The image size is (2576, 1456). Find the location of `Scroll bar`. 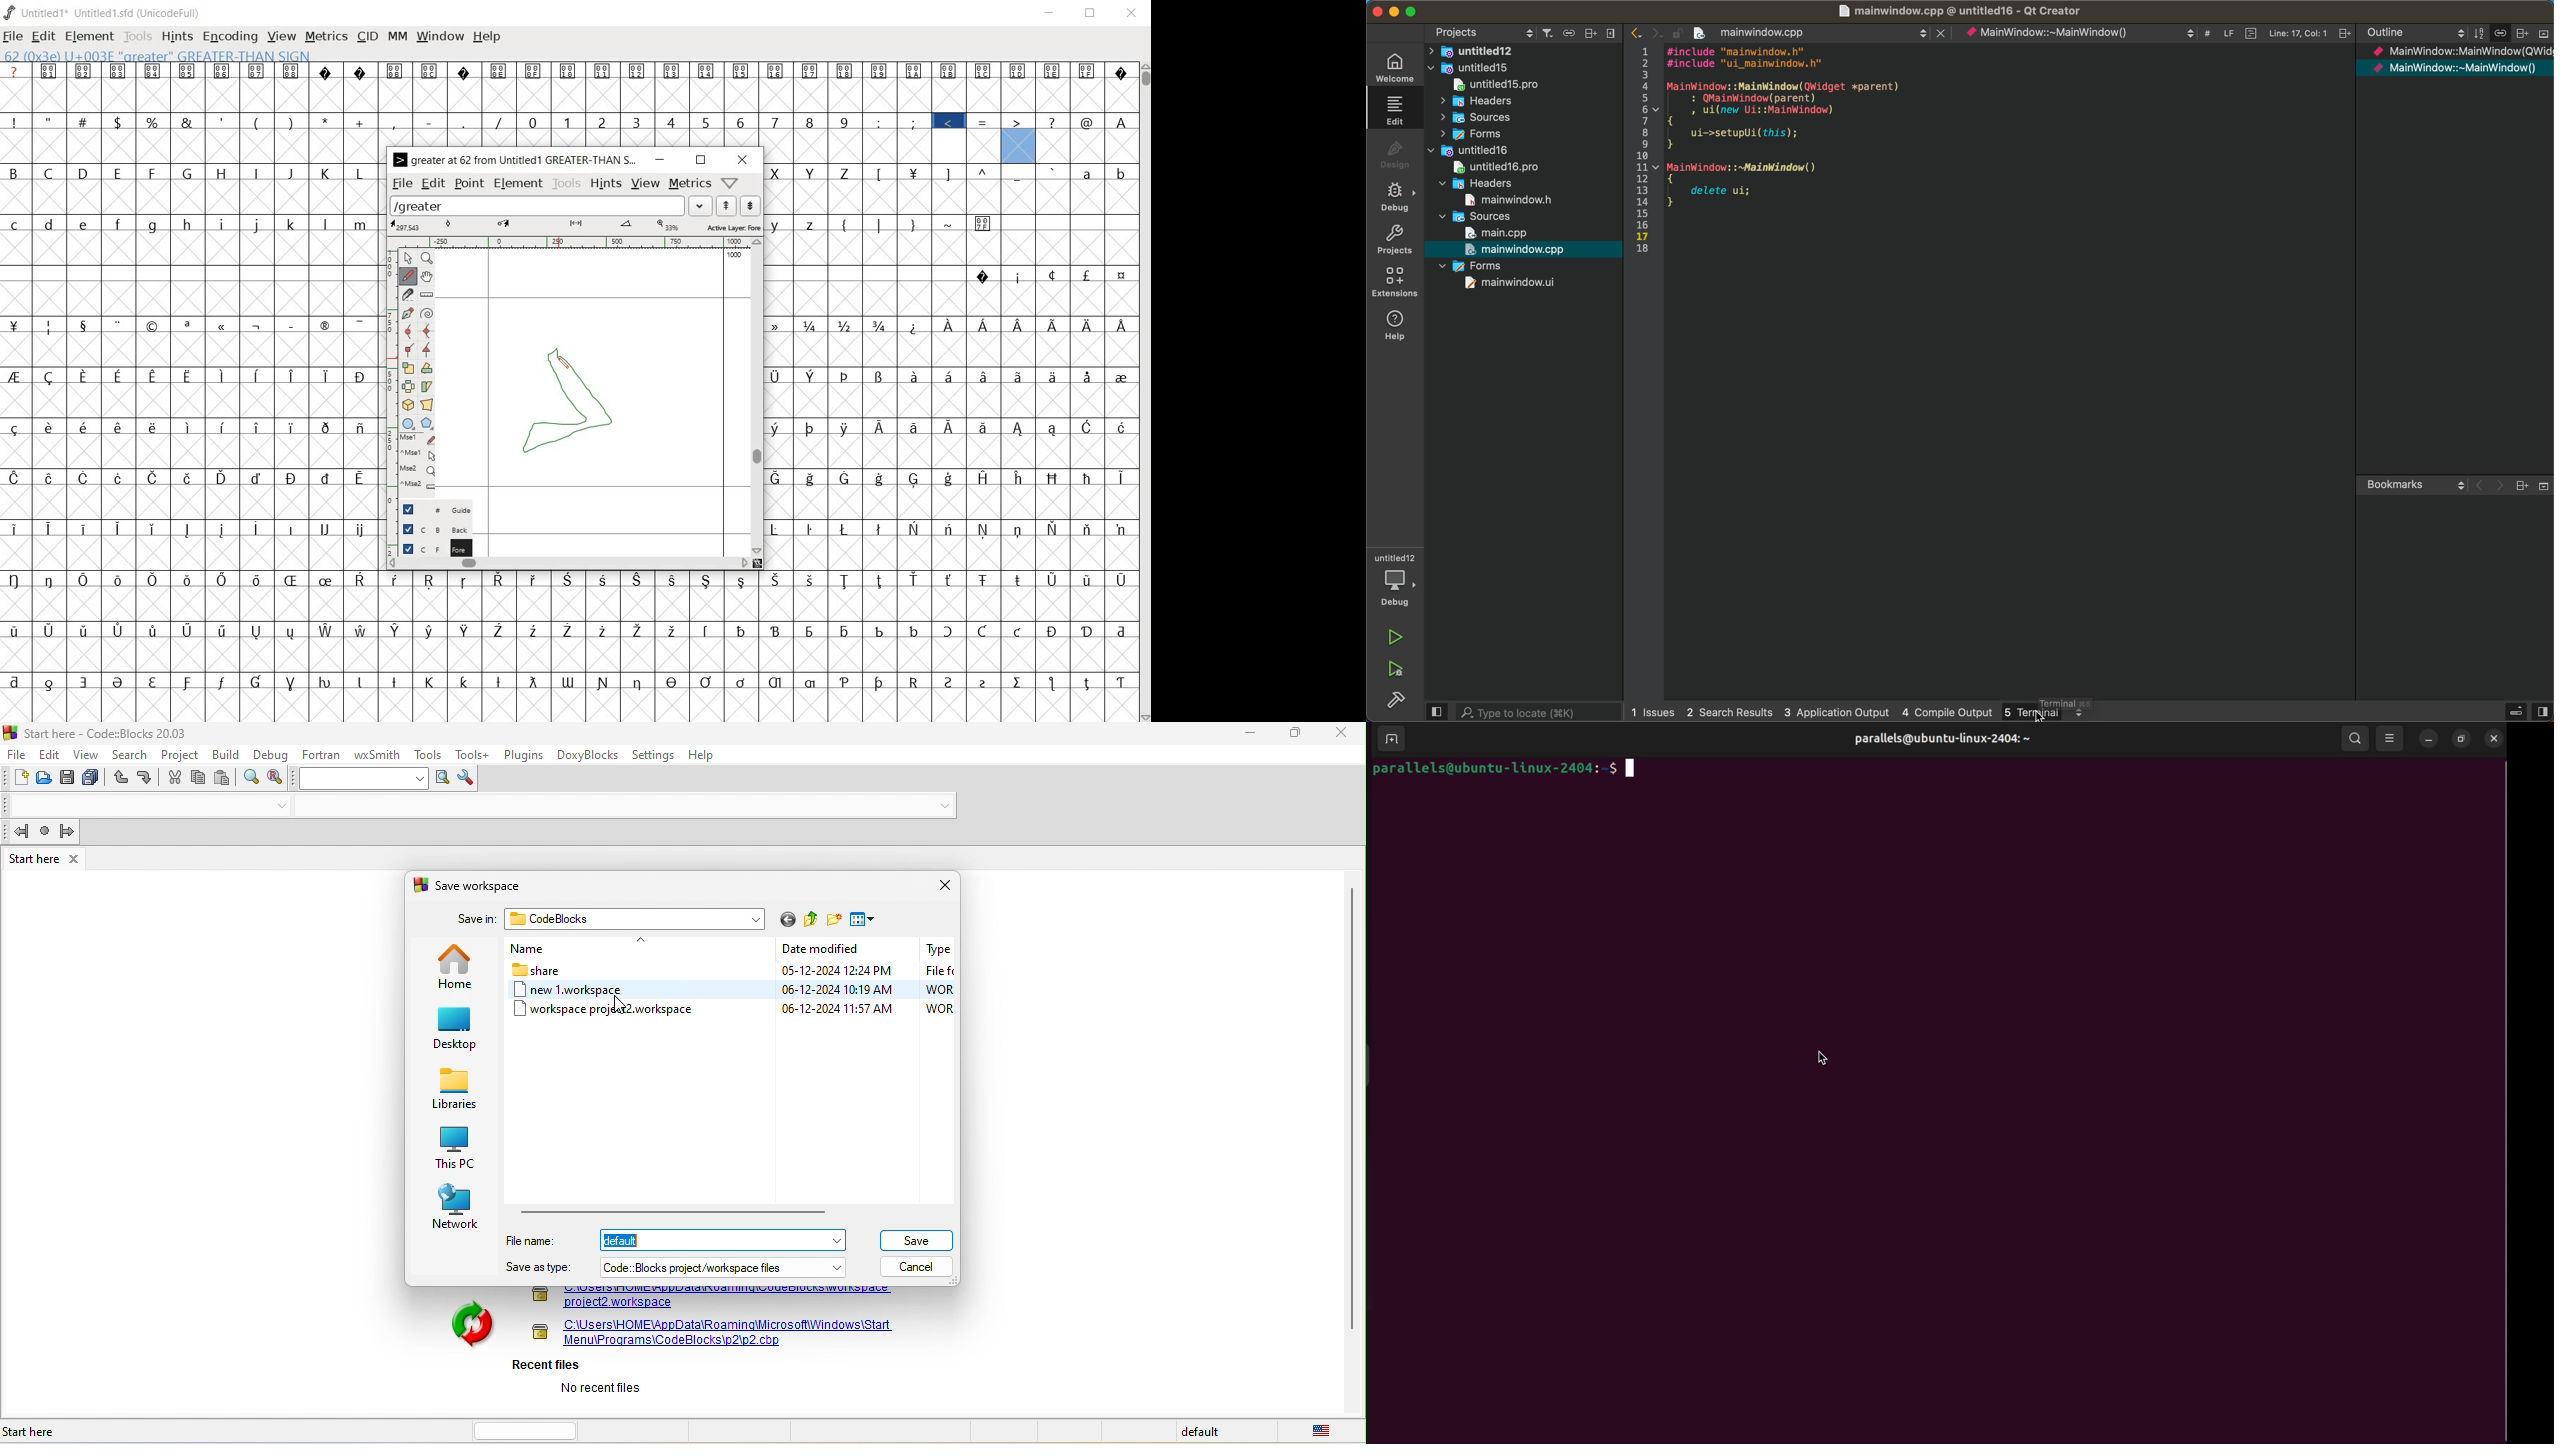

Scroll bar is located at coordinates (1351, 1142).